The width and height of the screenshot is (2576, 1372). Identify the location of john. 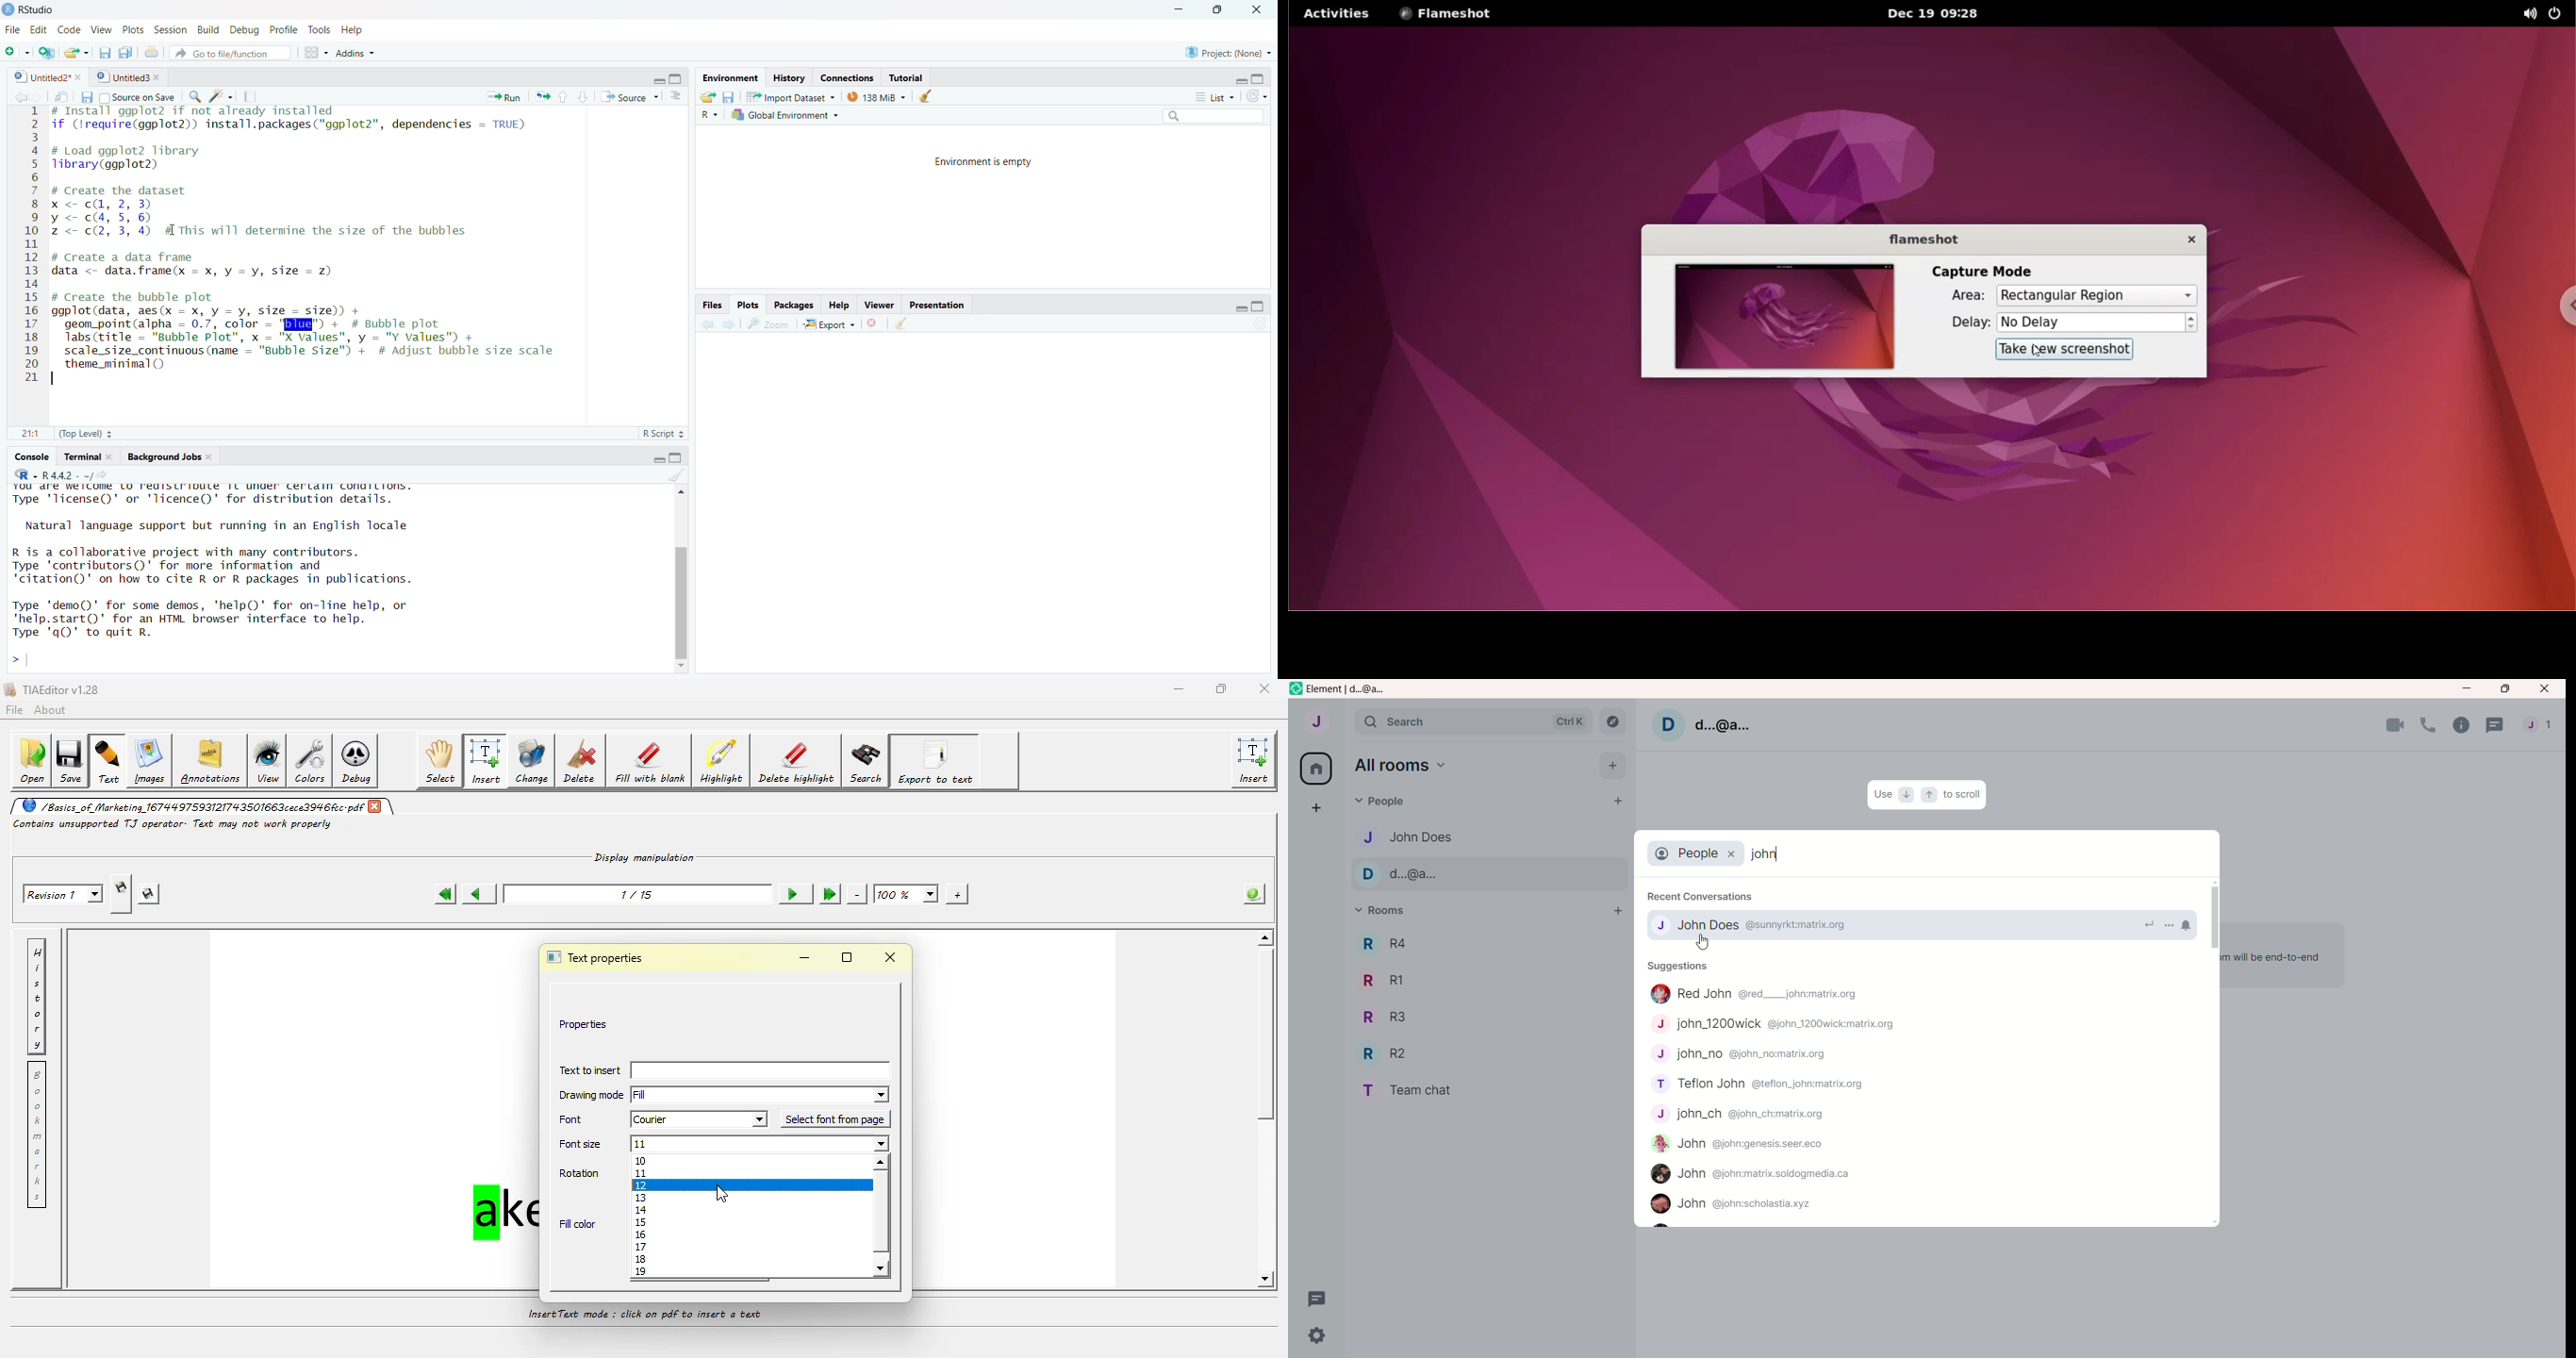
(1769, 853).